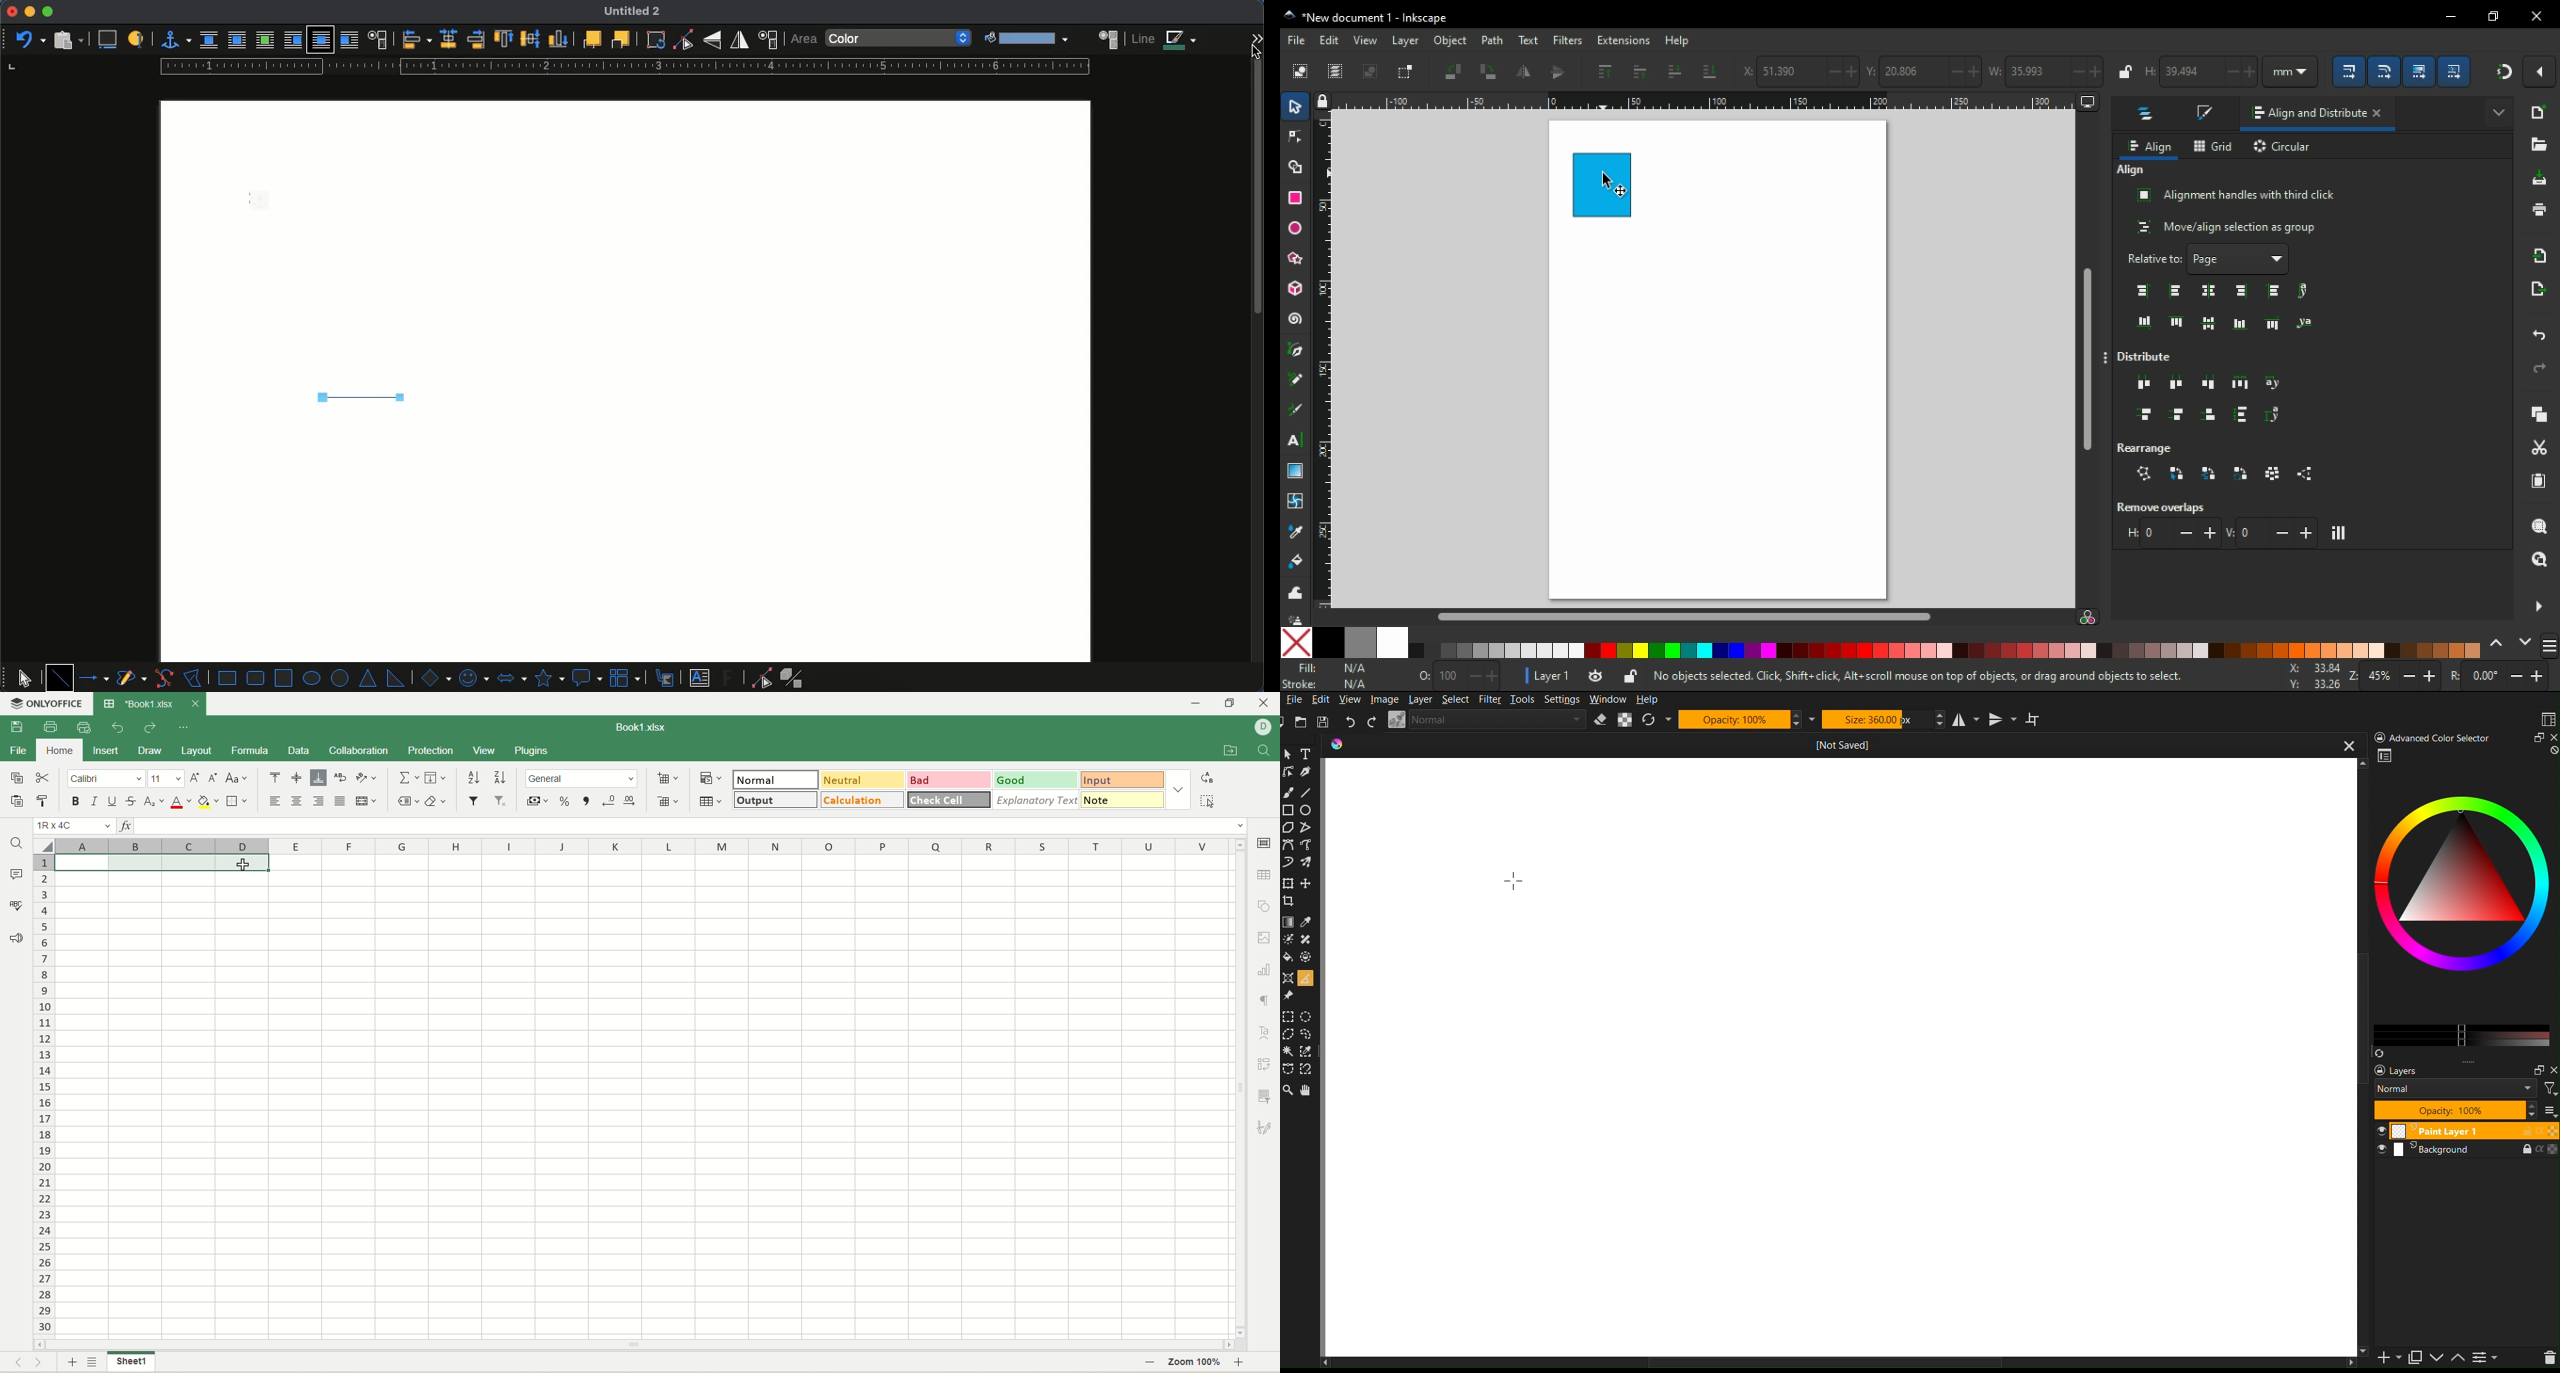 This screenshot has width=2576, height=1400. Describe the element at coordinates (1452, 71) in the screenshot. I see `rotate object 90 CCW` at that location.